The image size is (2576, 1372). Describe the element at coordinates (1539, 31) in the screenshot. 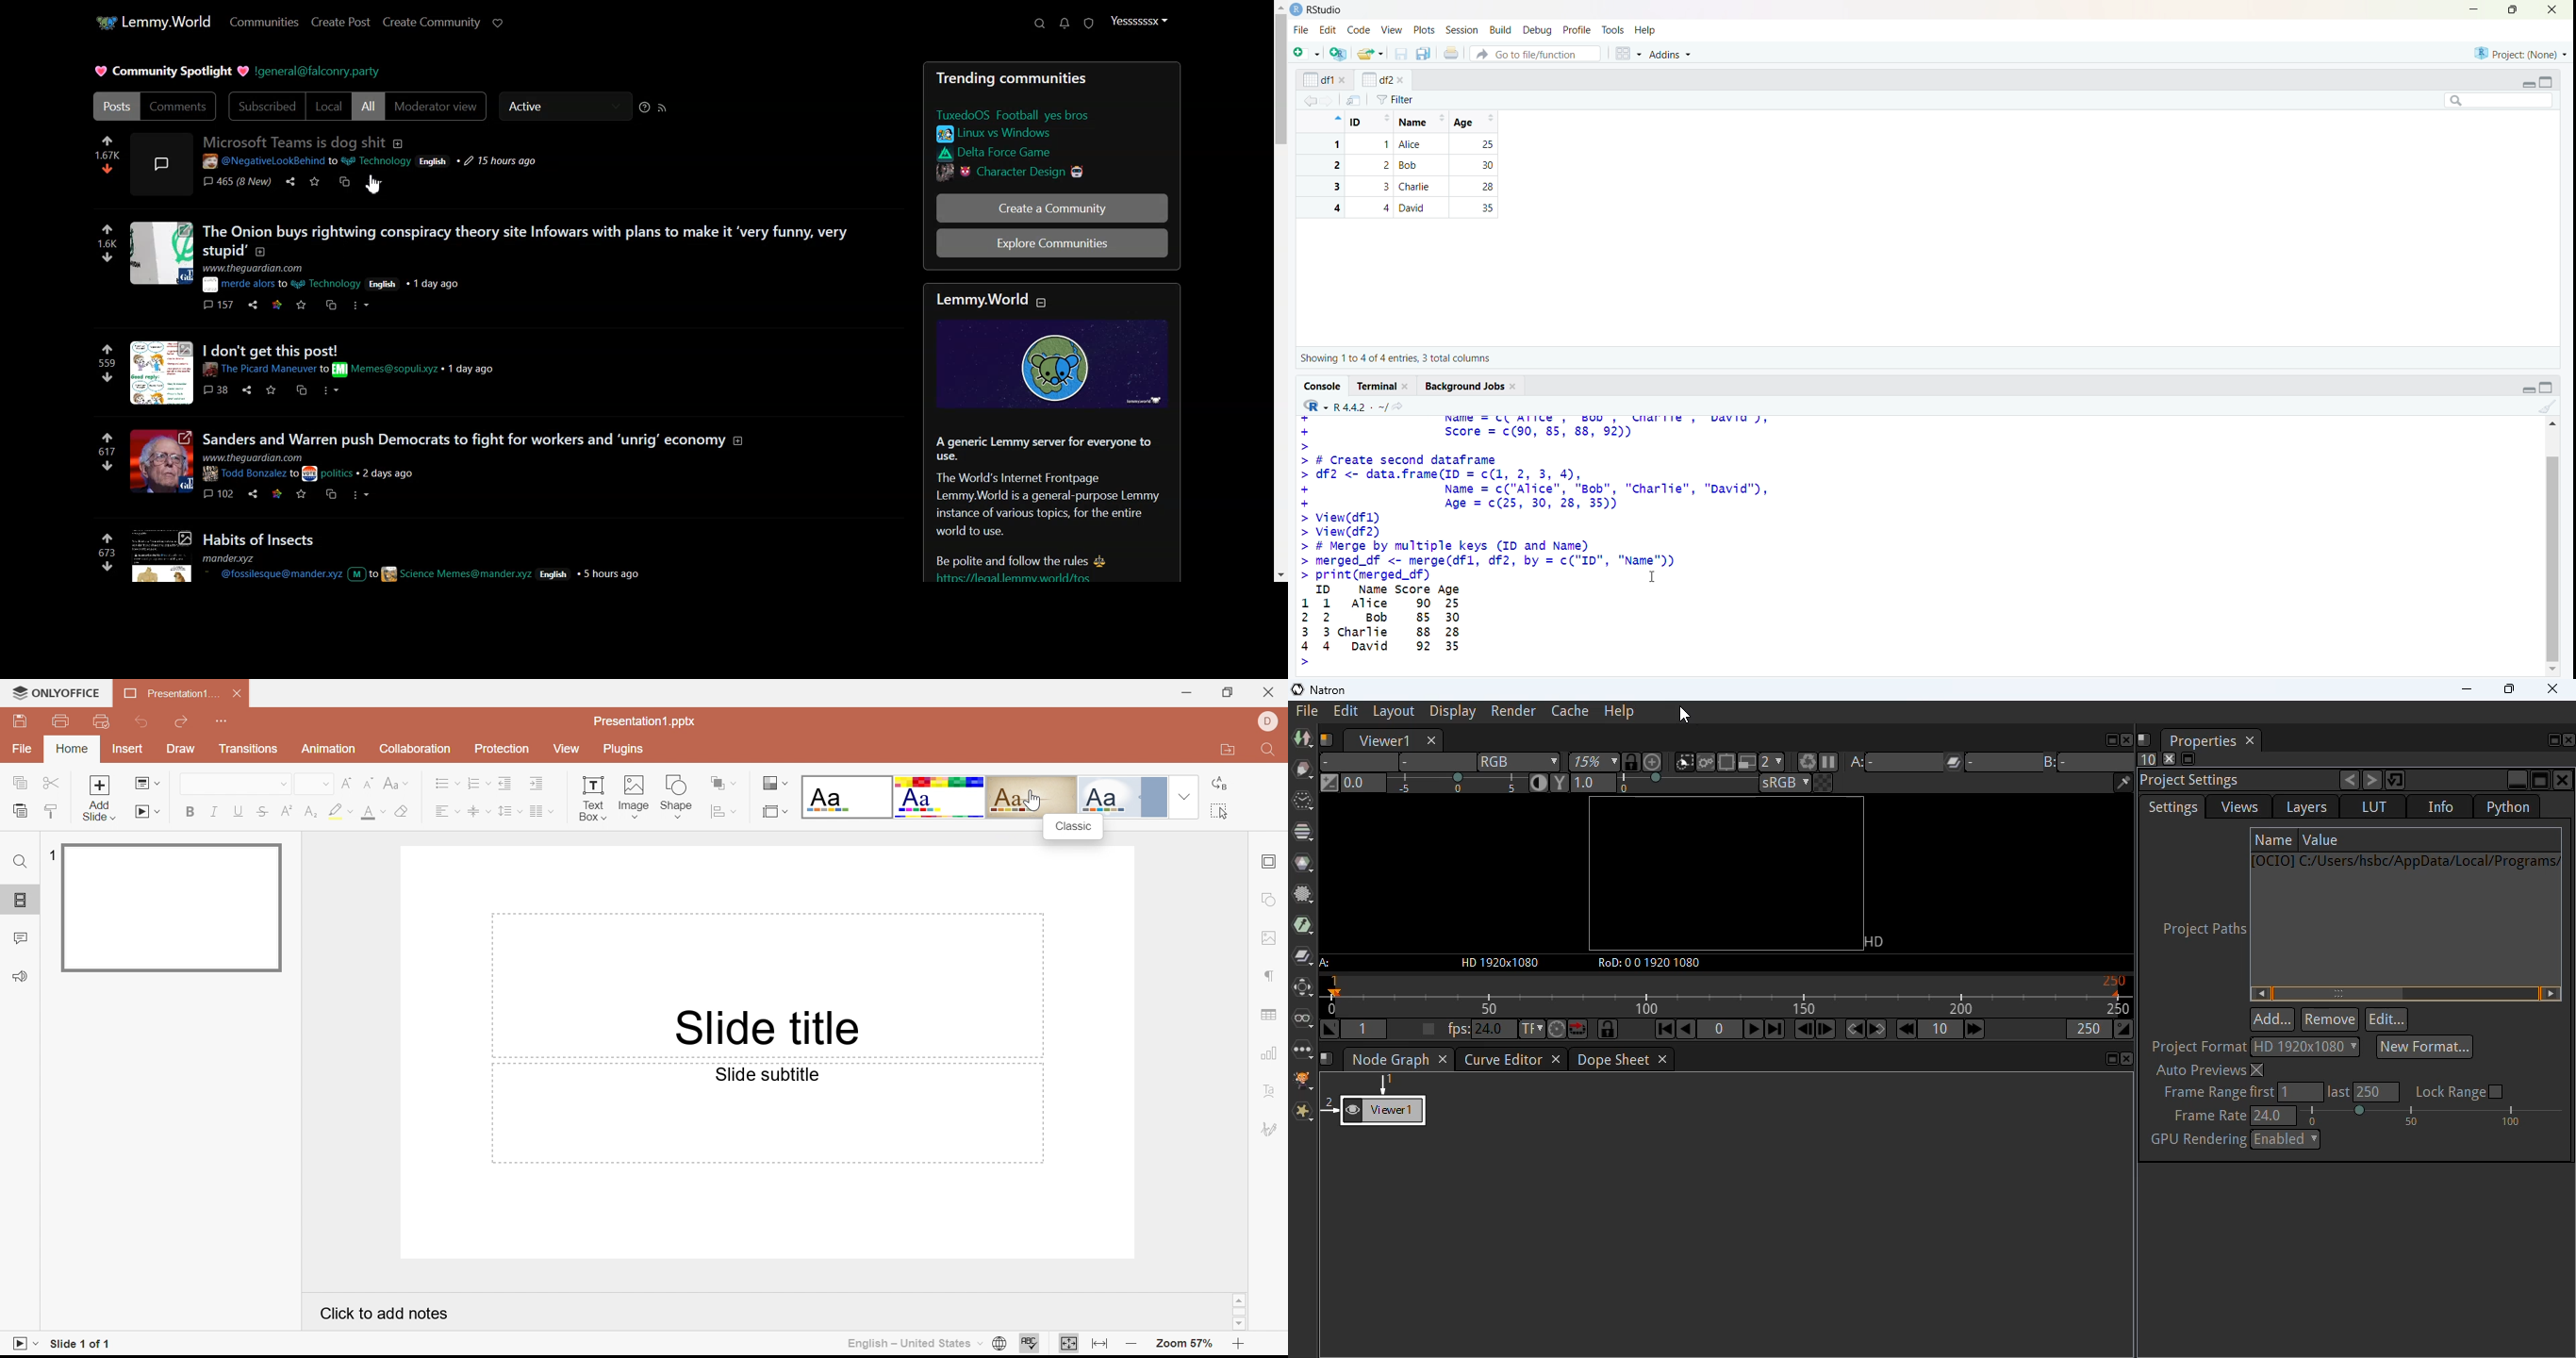

I see `debug` at that location.